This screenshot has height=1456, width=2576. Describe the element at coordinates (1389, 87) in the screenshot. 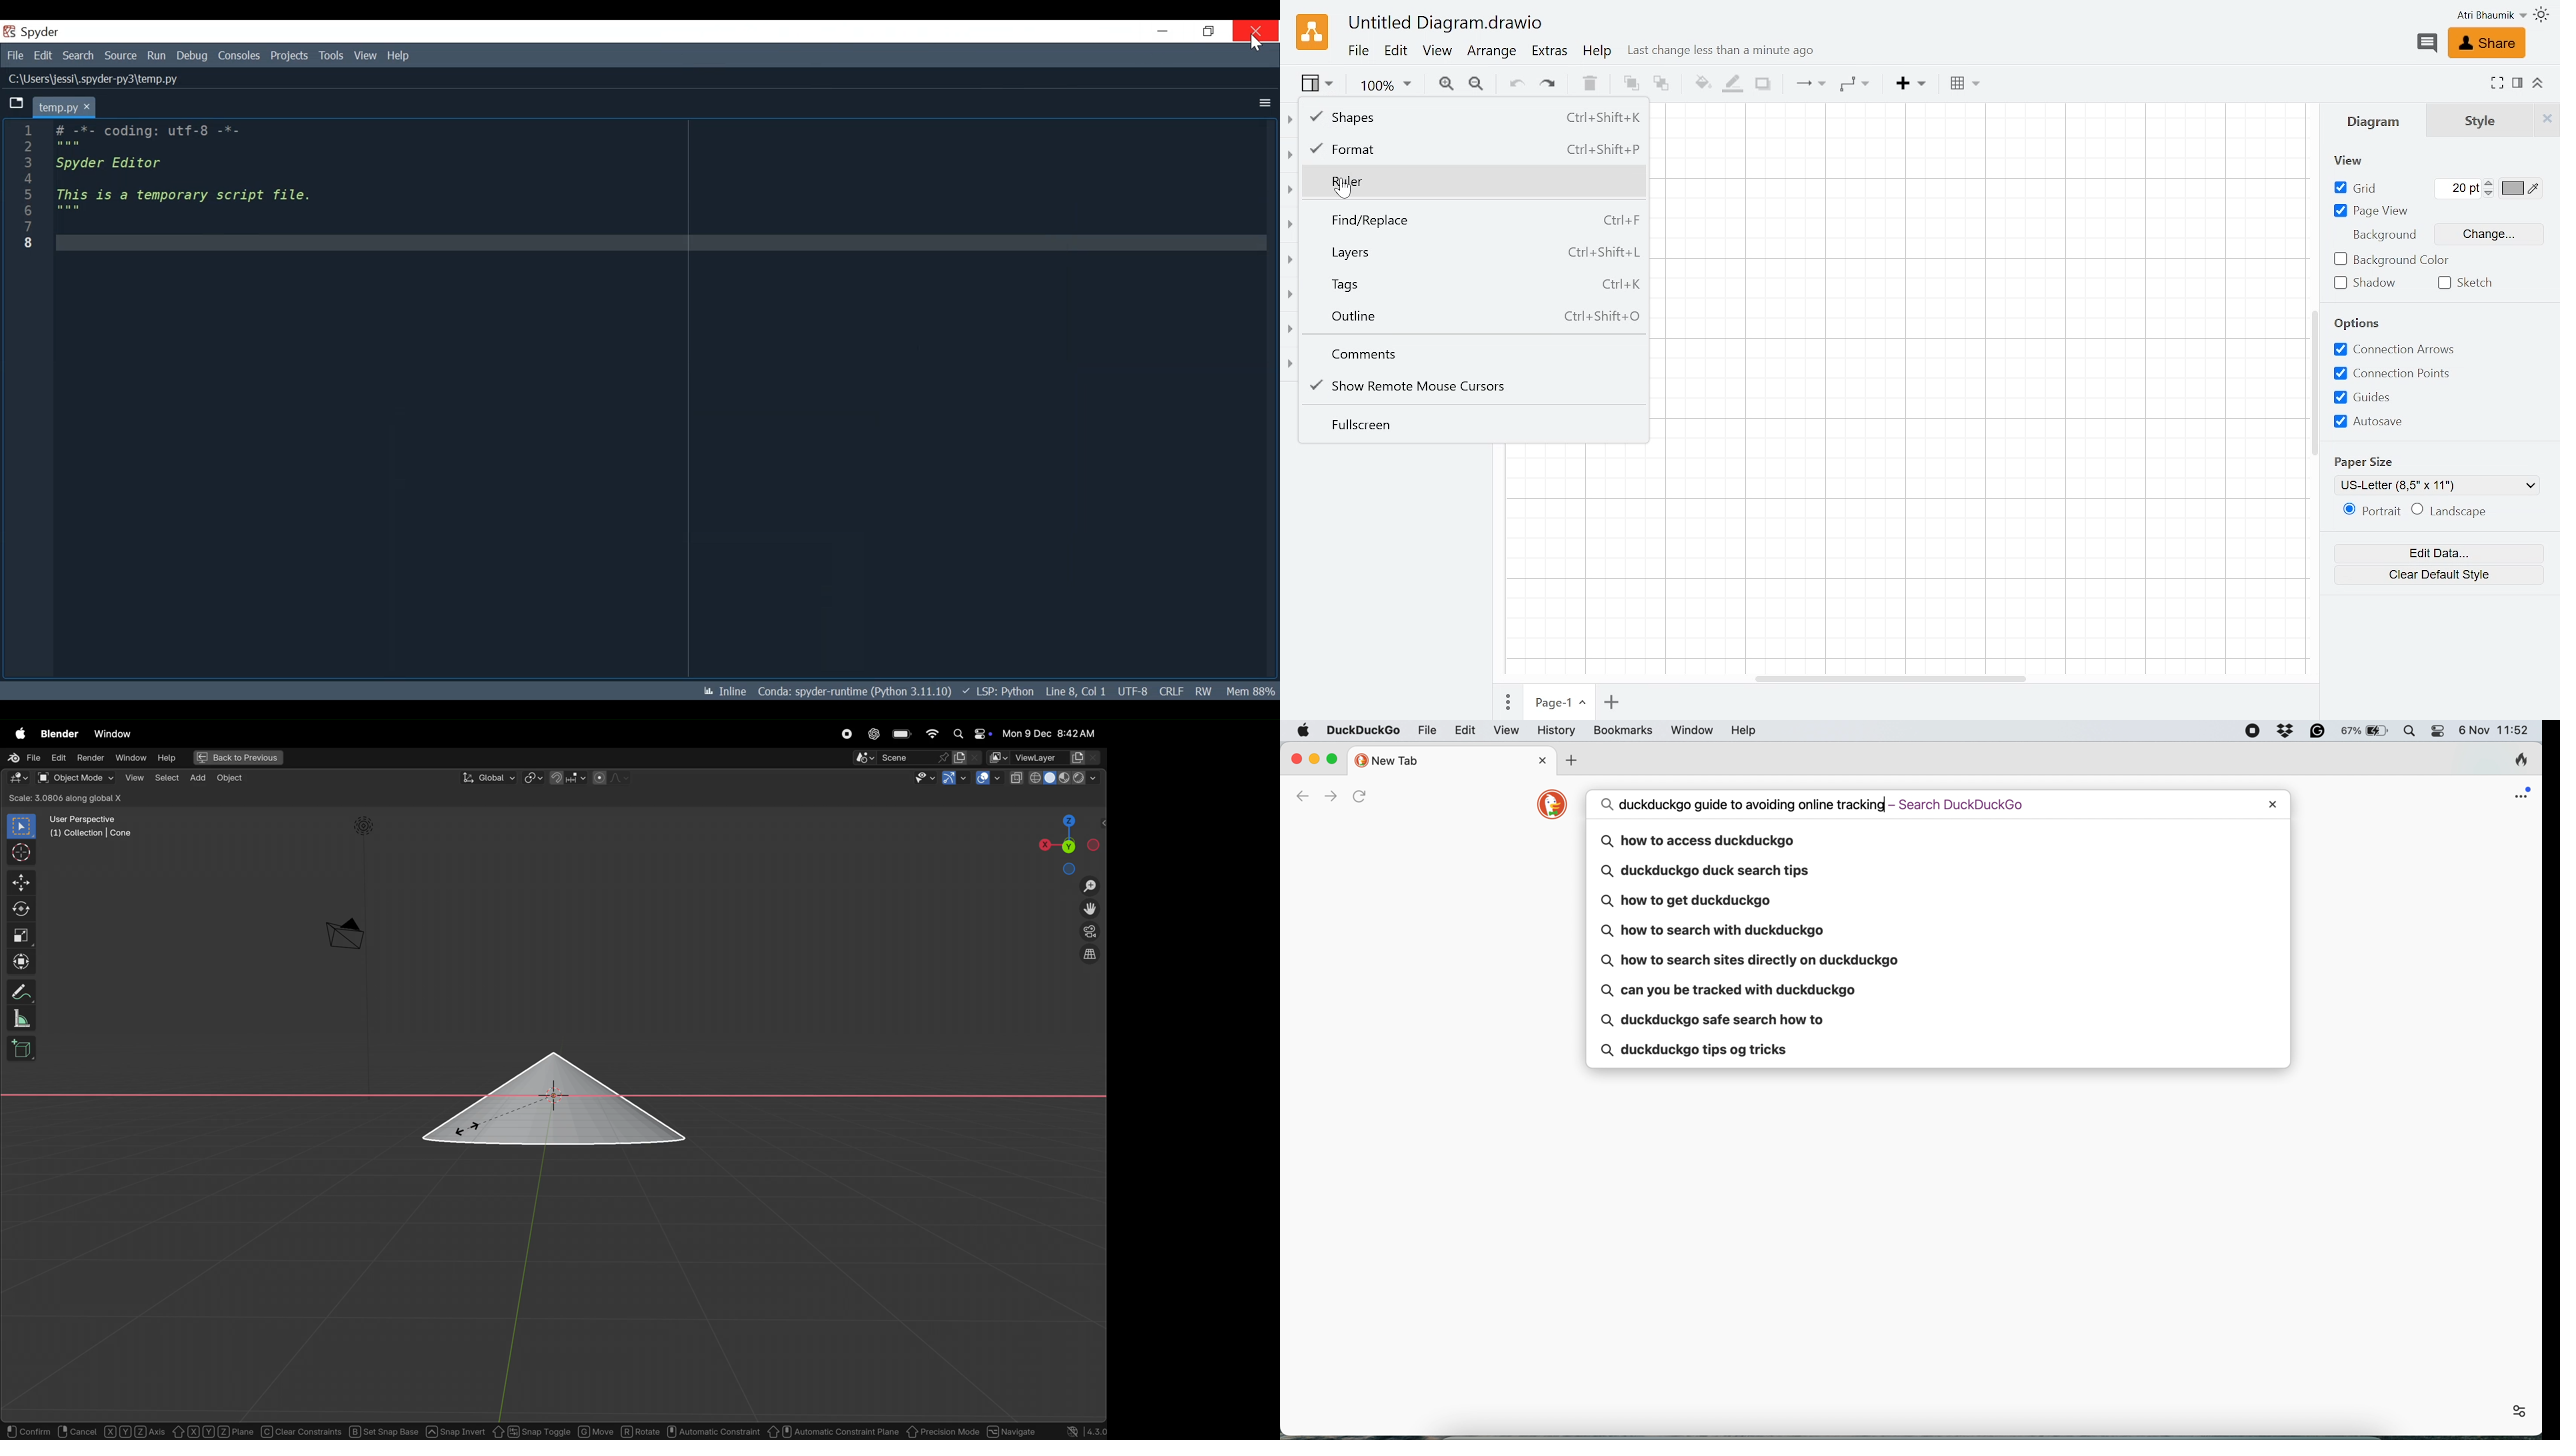

I see `Current zoom` at that location.